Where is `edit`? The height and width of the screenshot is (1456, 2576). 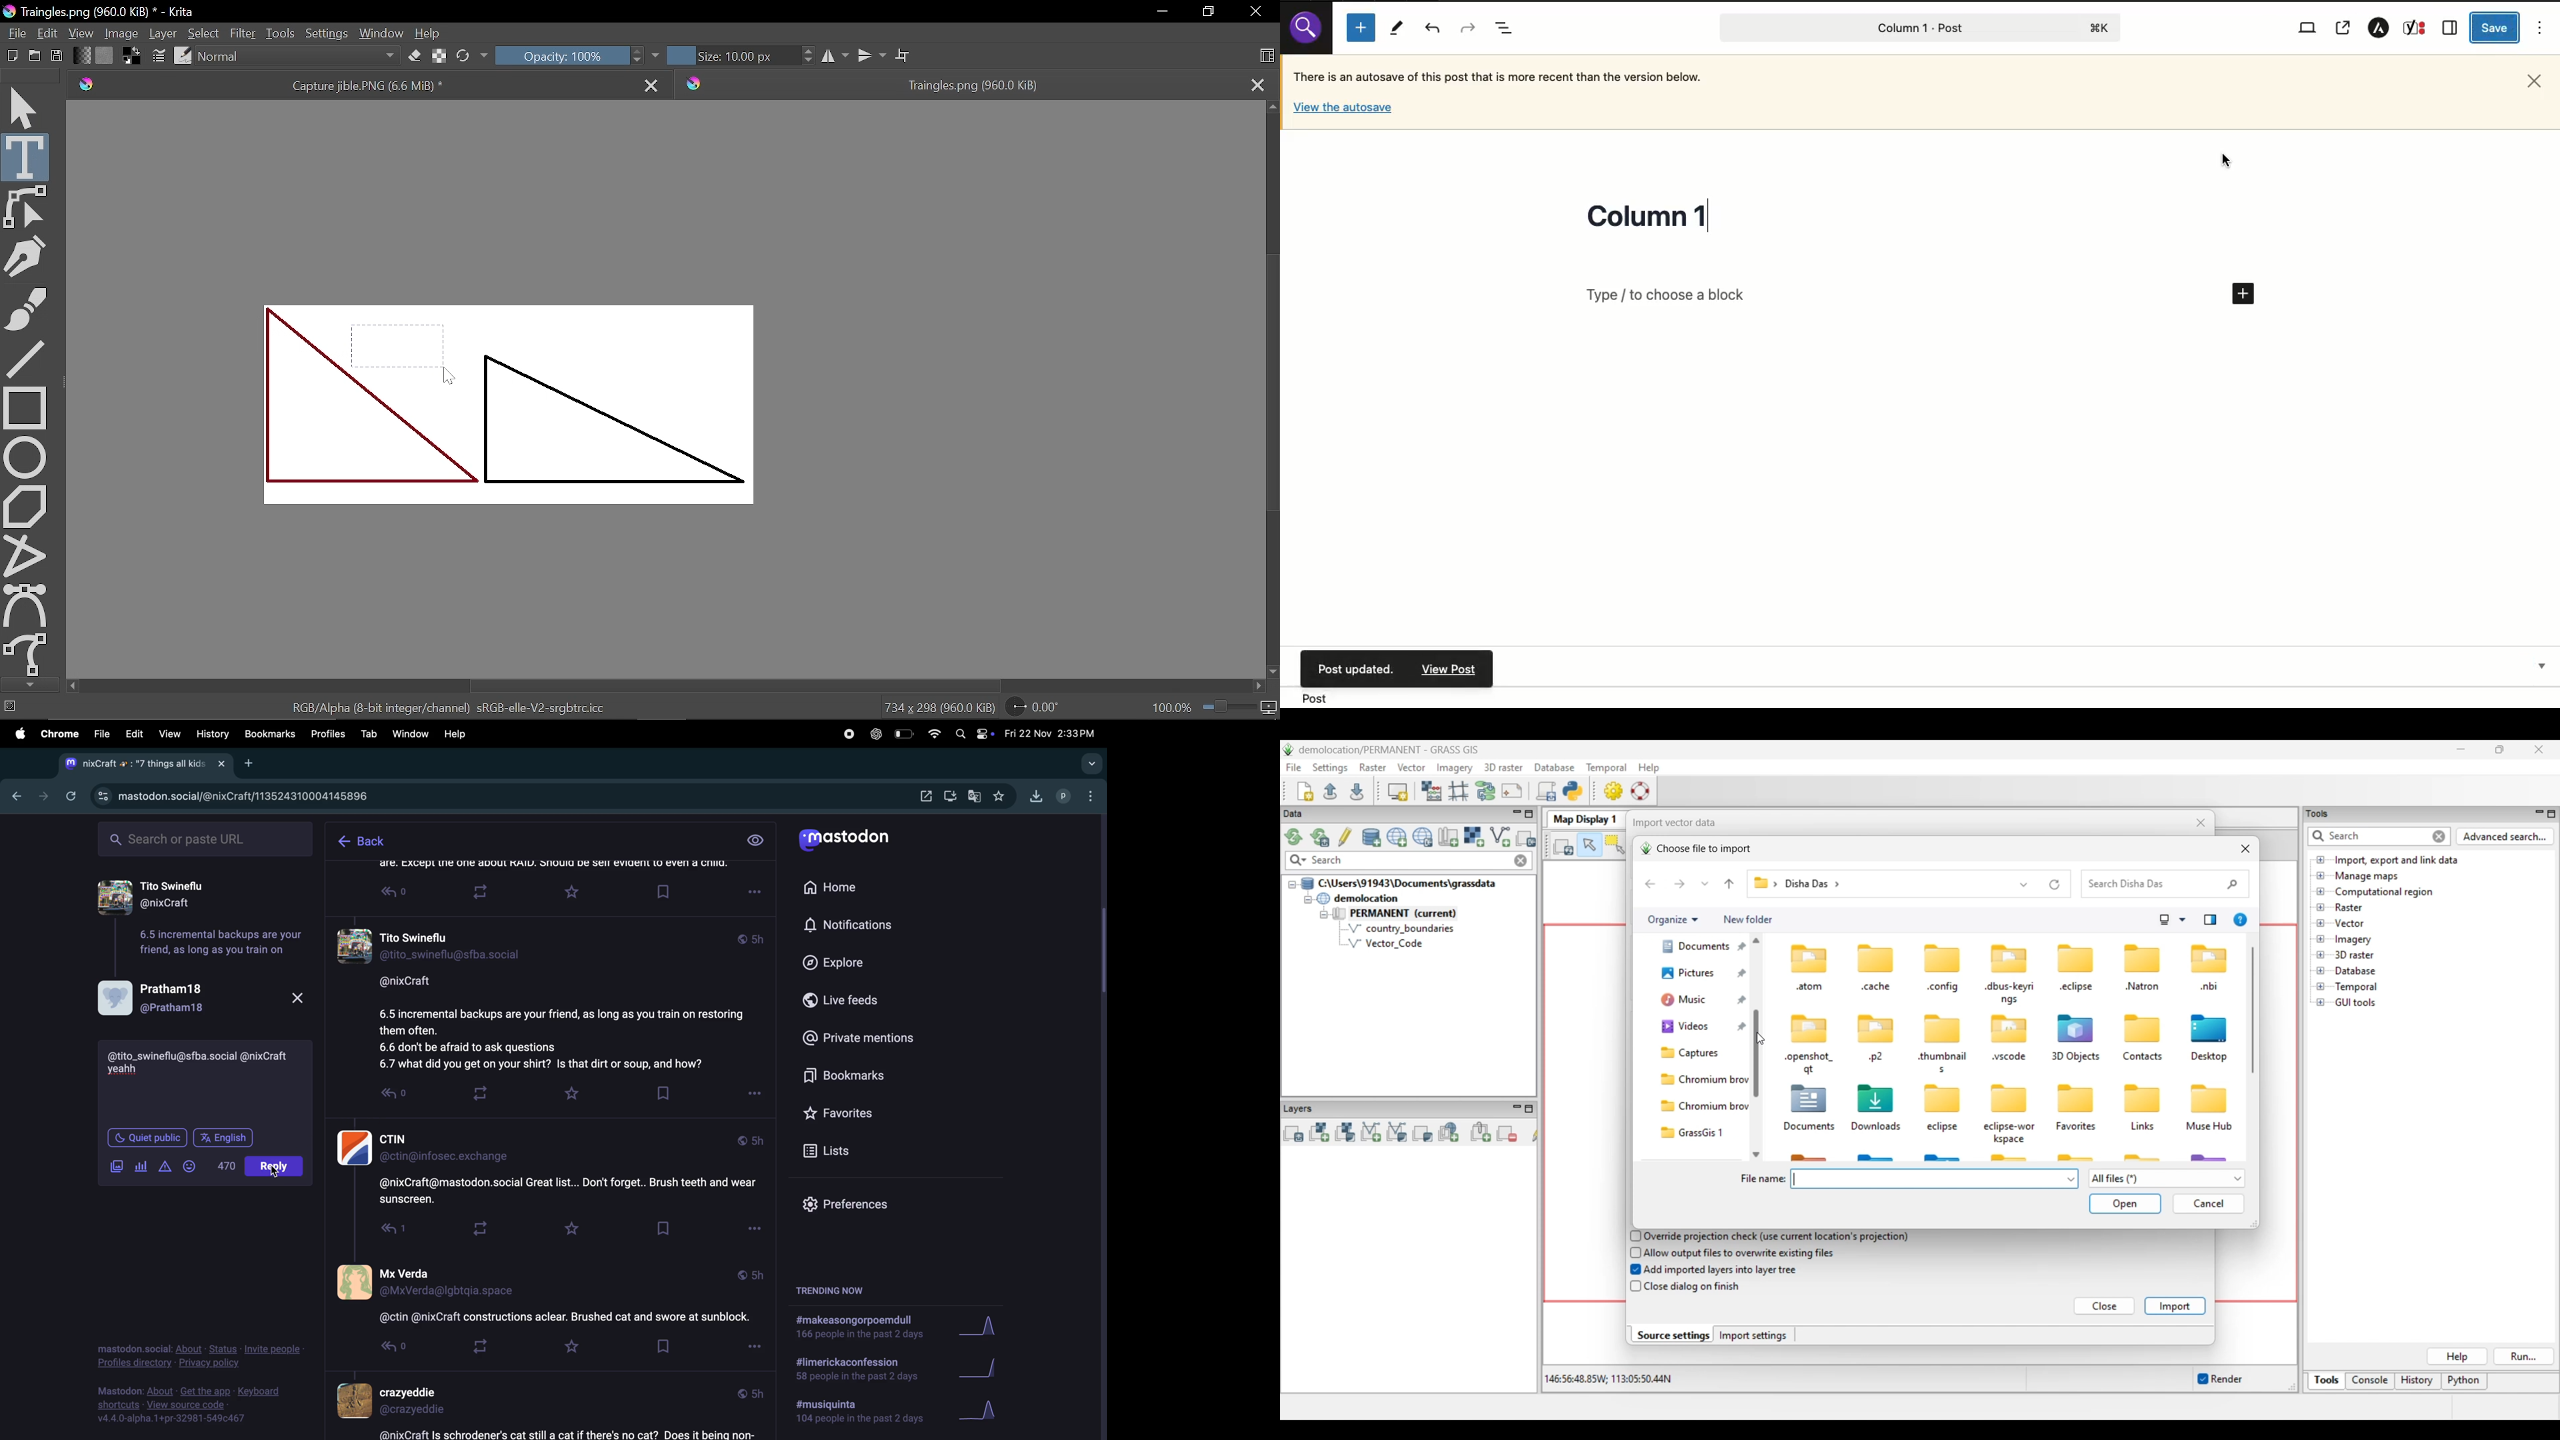 edit is located at coordinates (134, 734).